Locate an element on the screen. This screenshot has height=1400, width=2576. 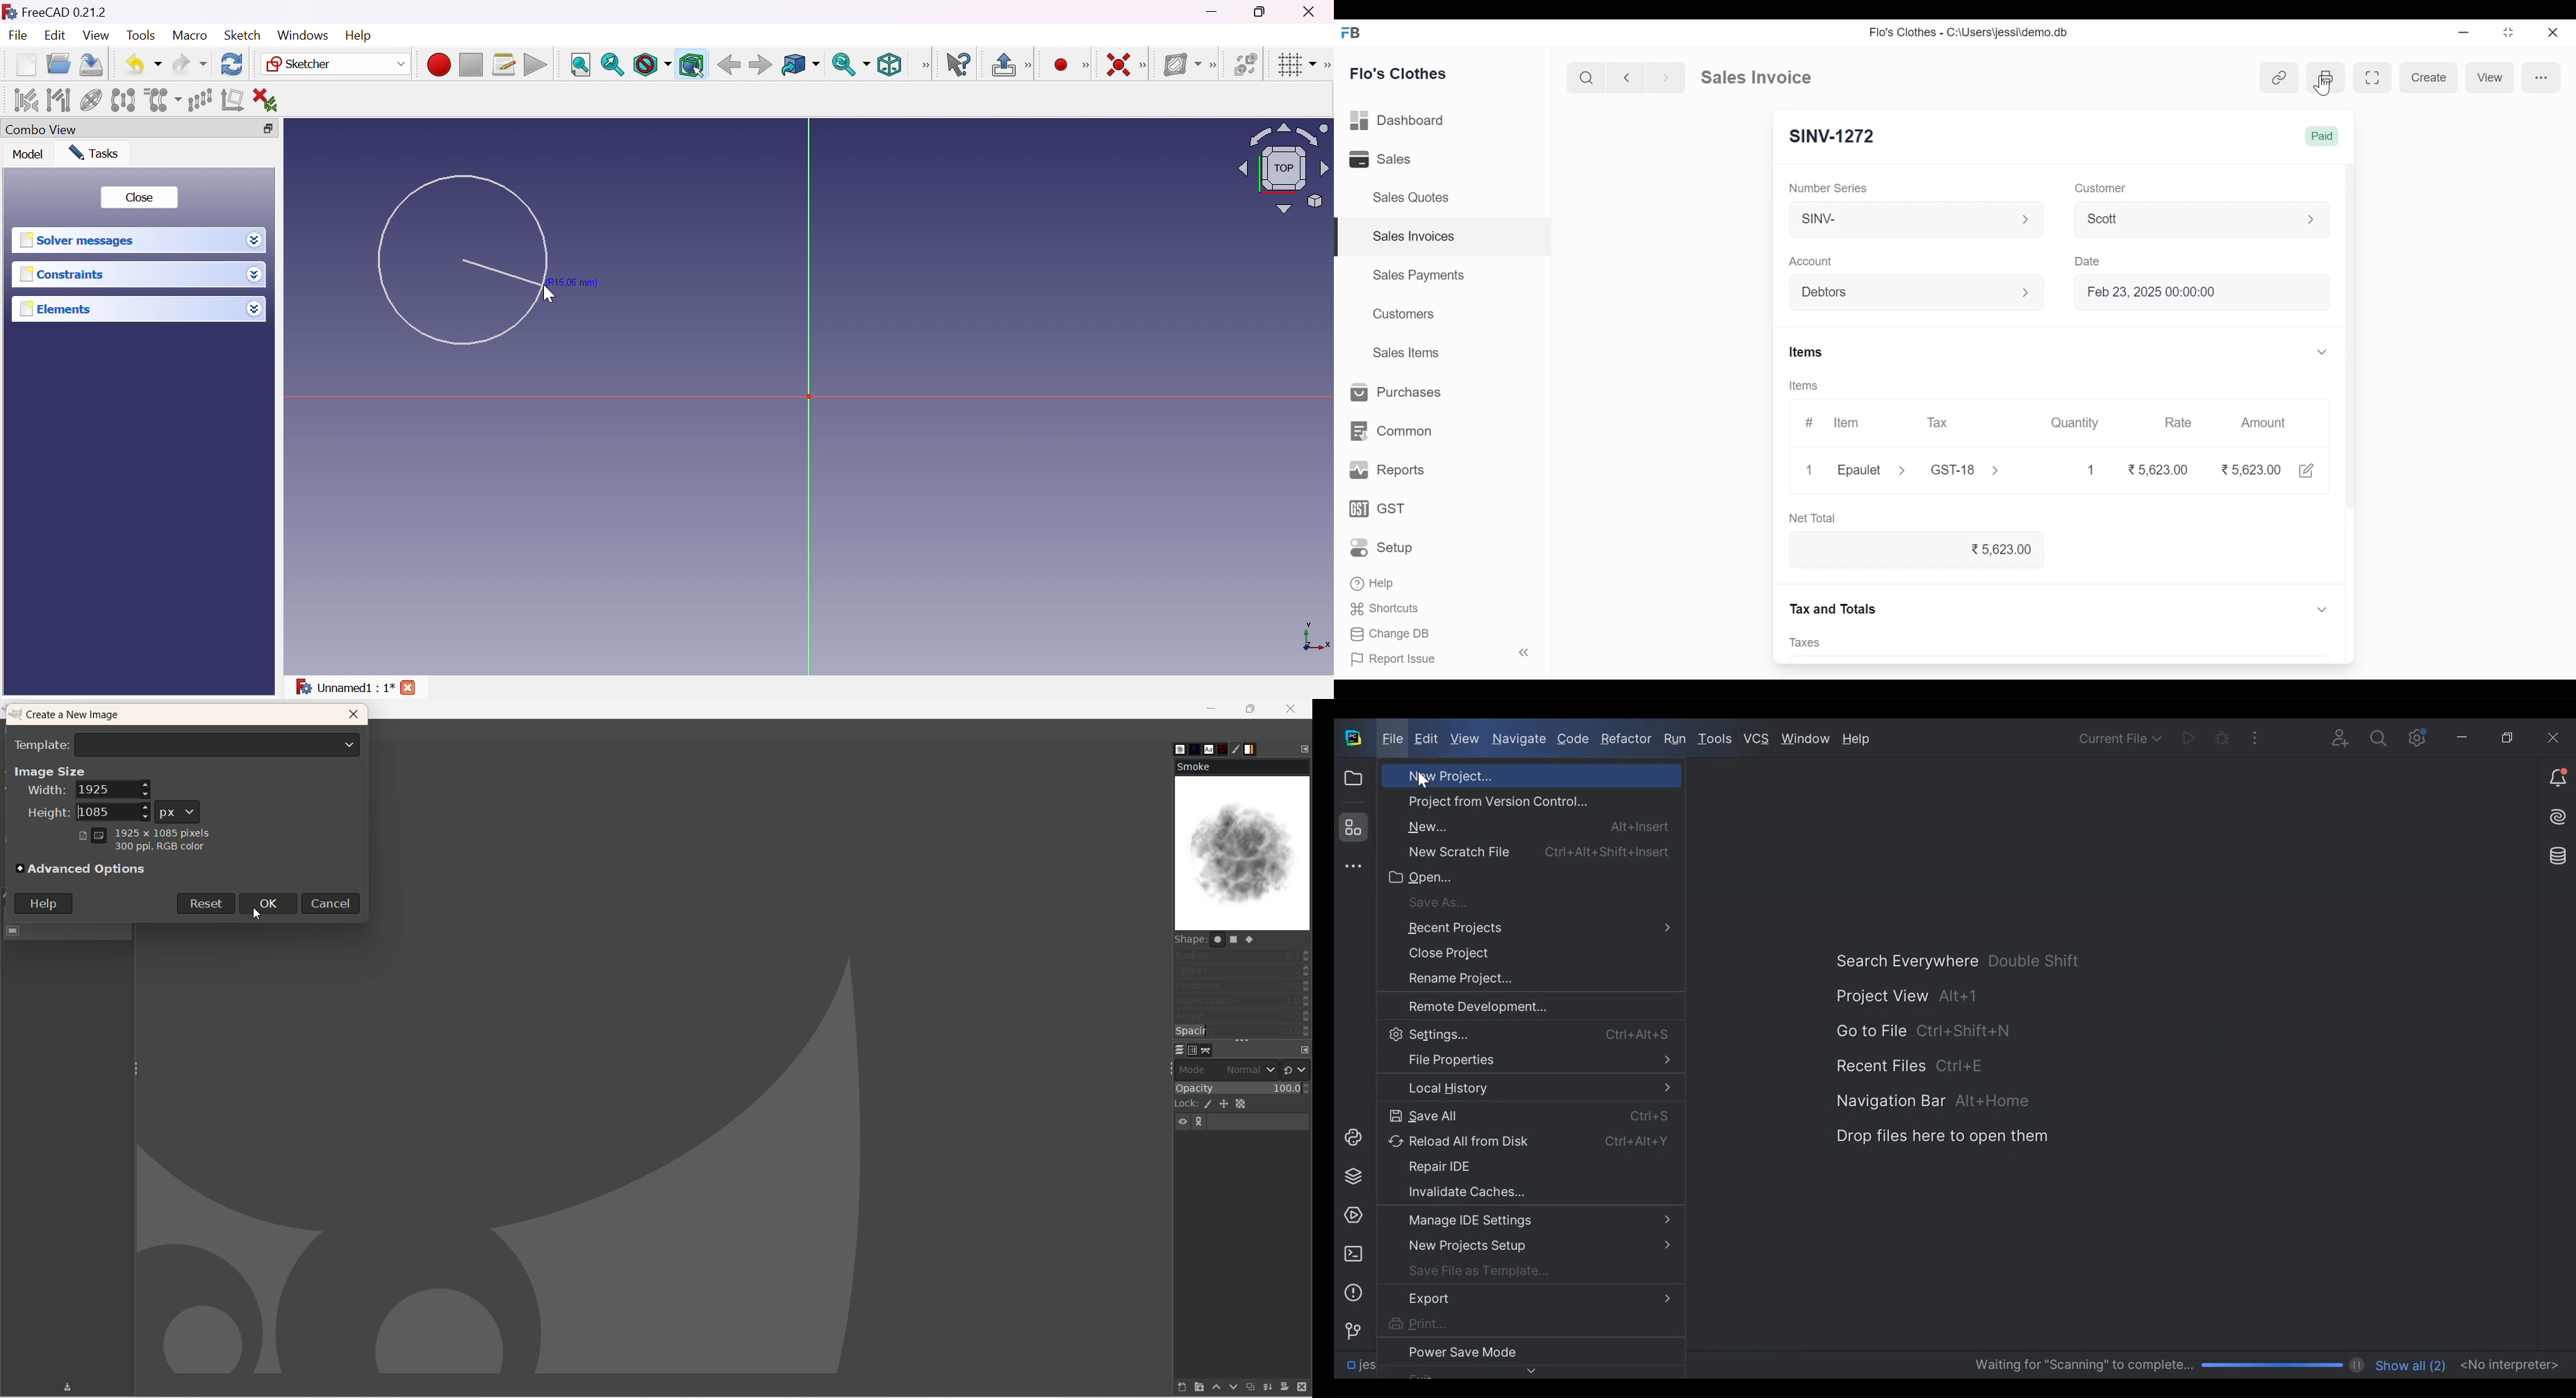
<No interpreter> is located at coordinates (2509, 1363).